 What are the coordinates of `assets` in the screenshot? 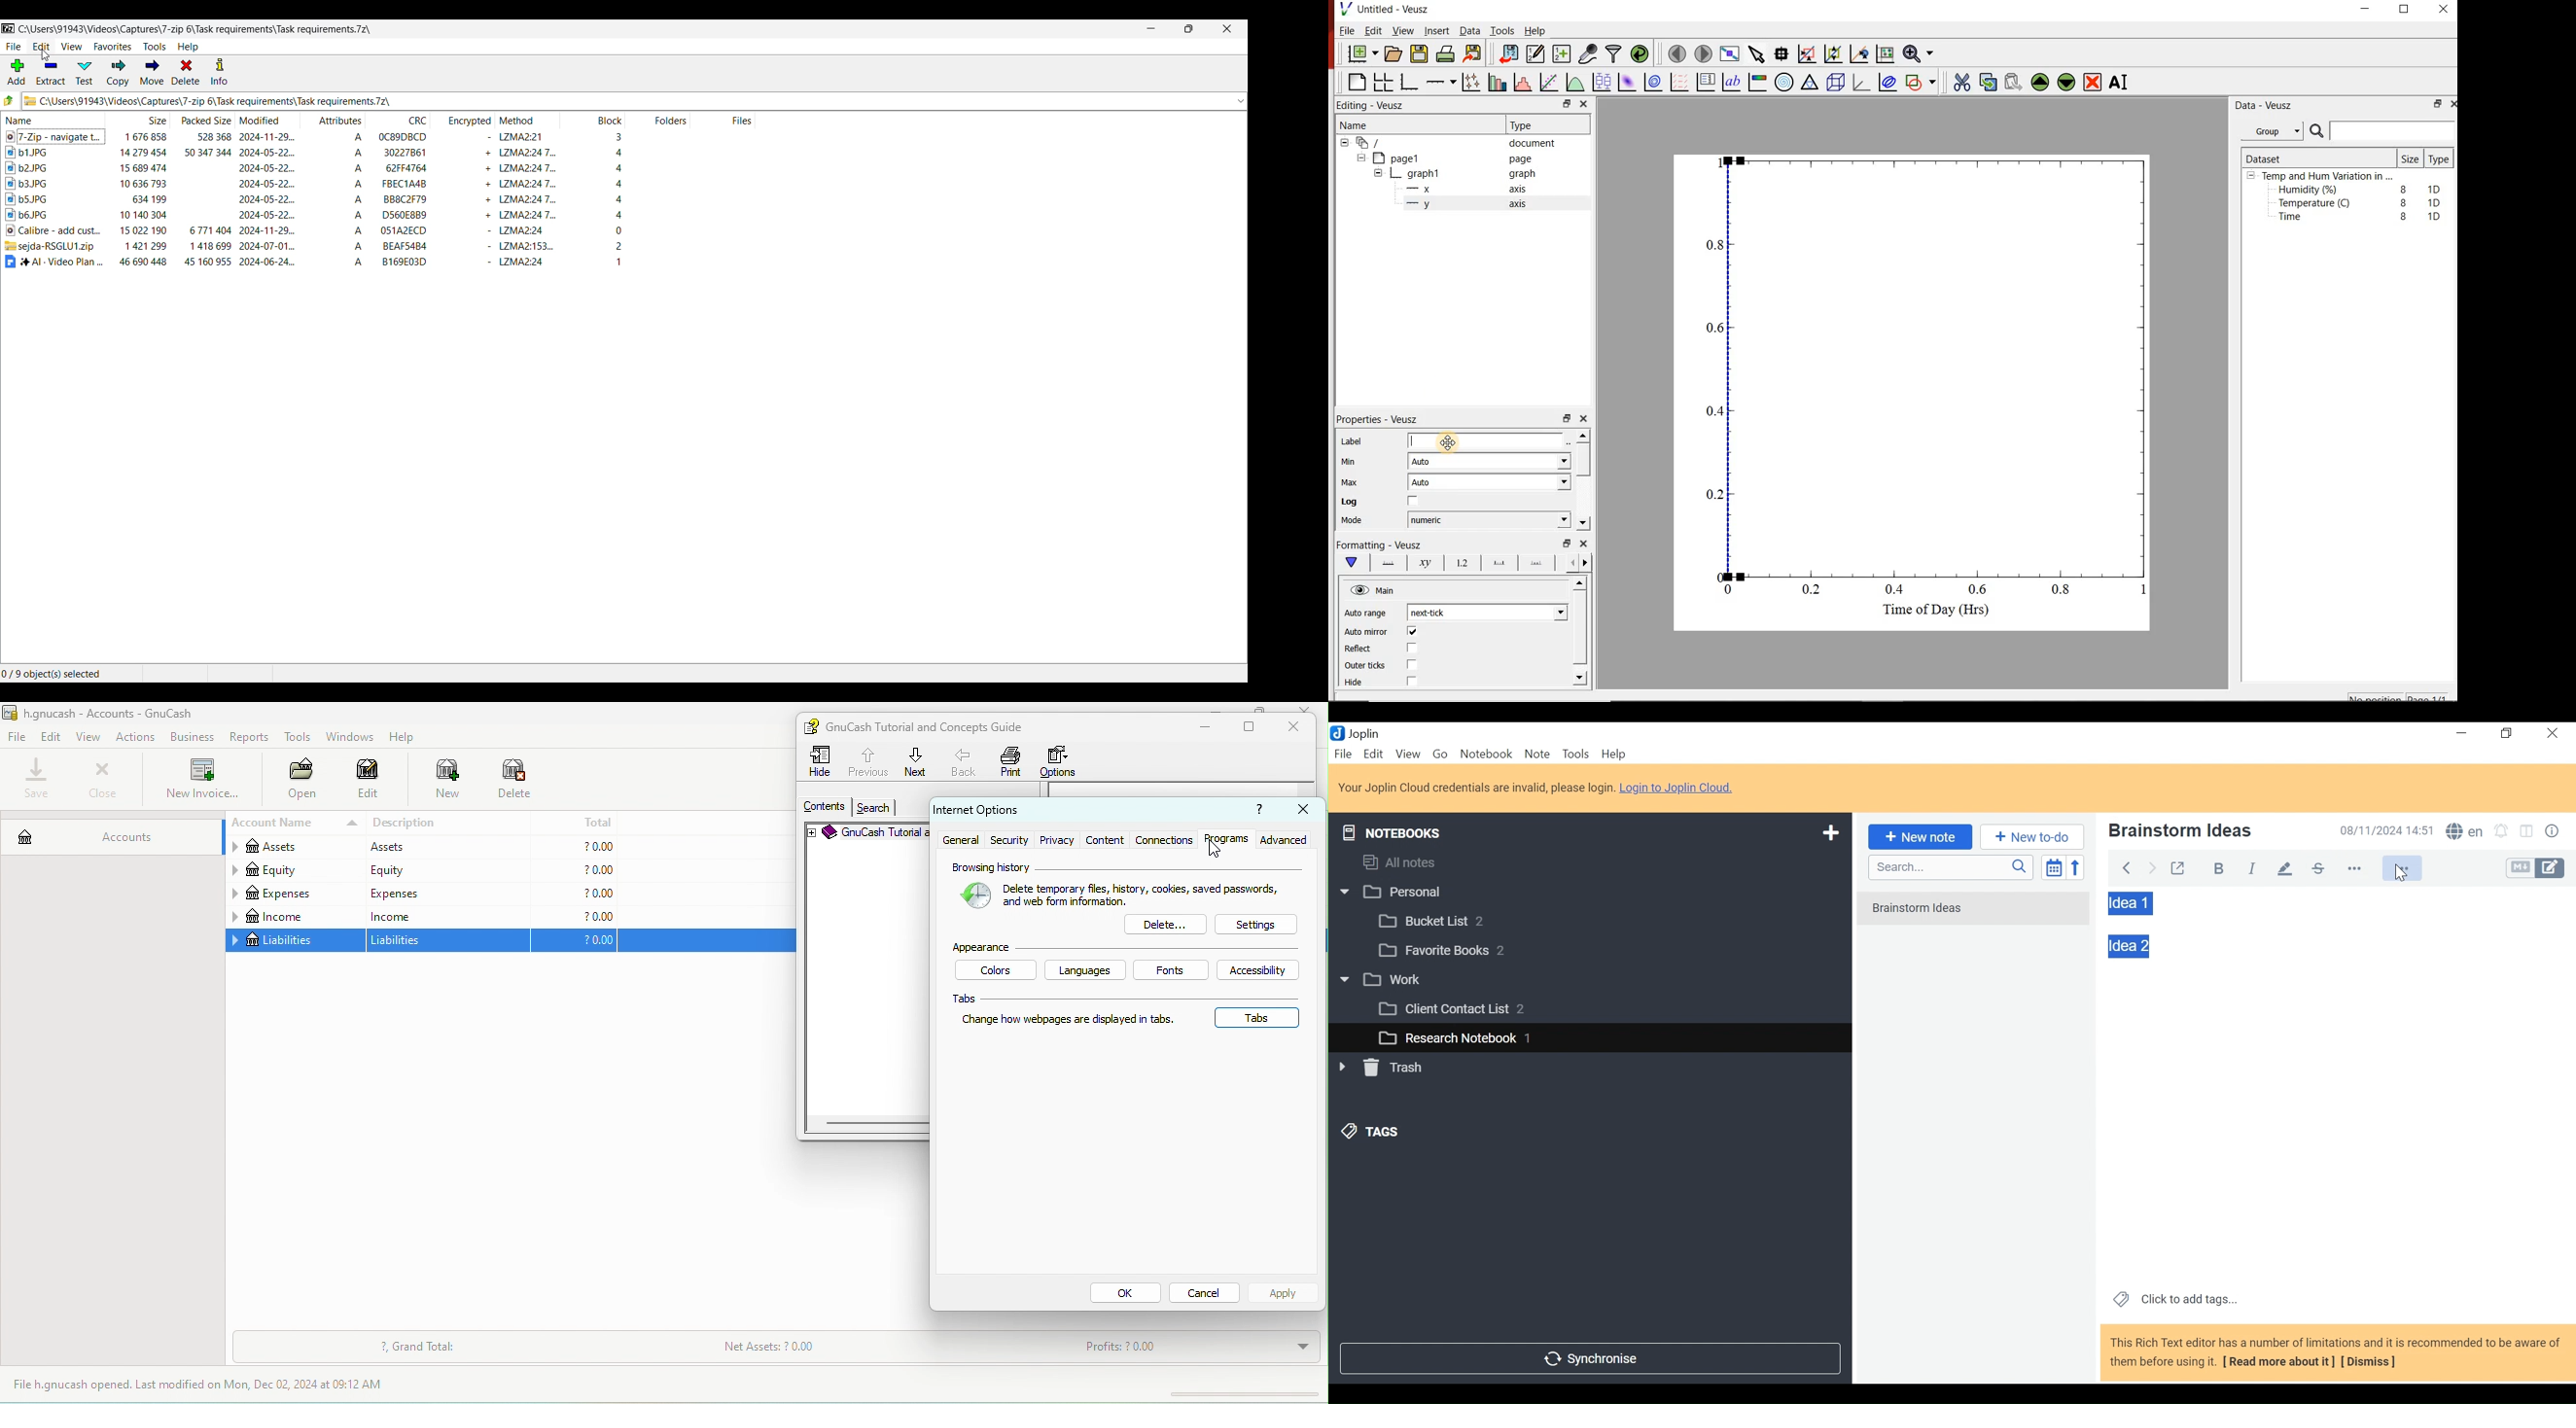 It's located at (292, 849).